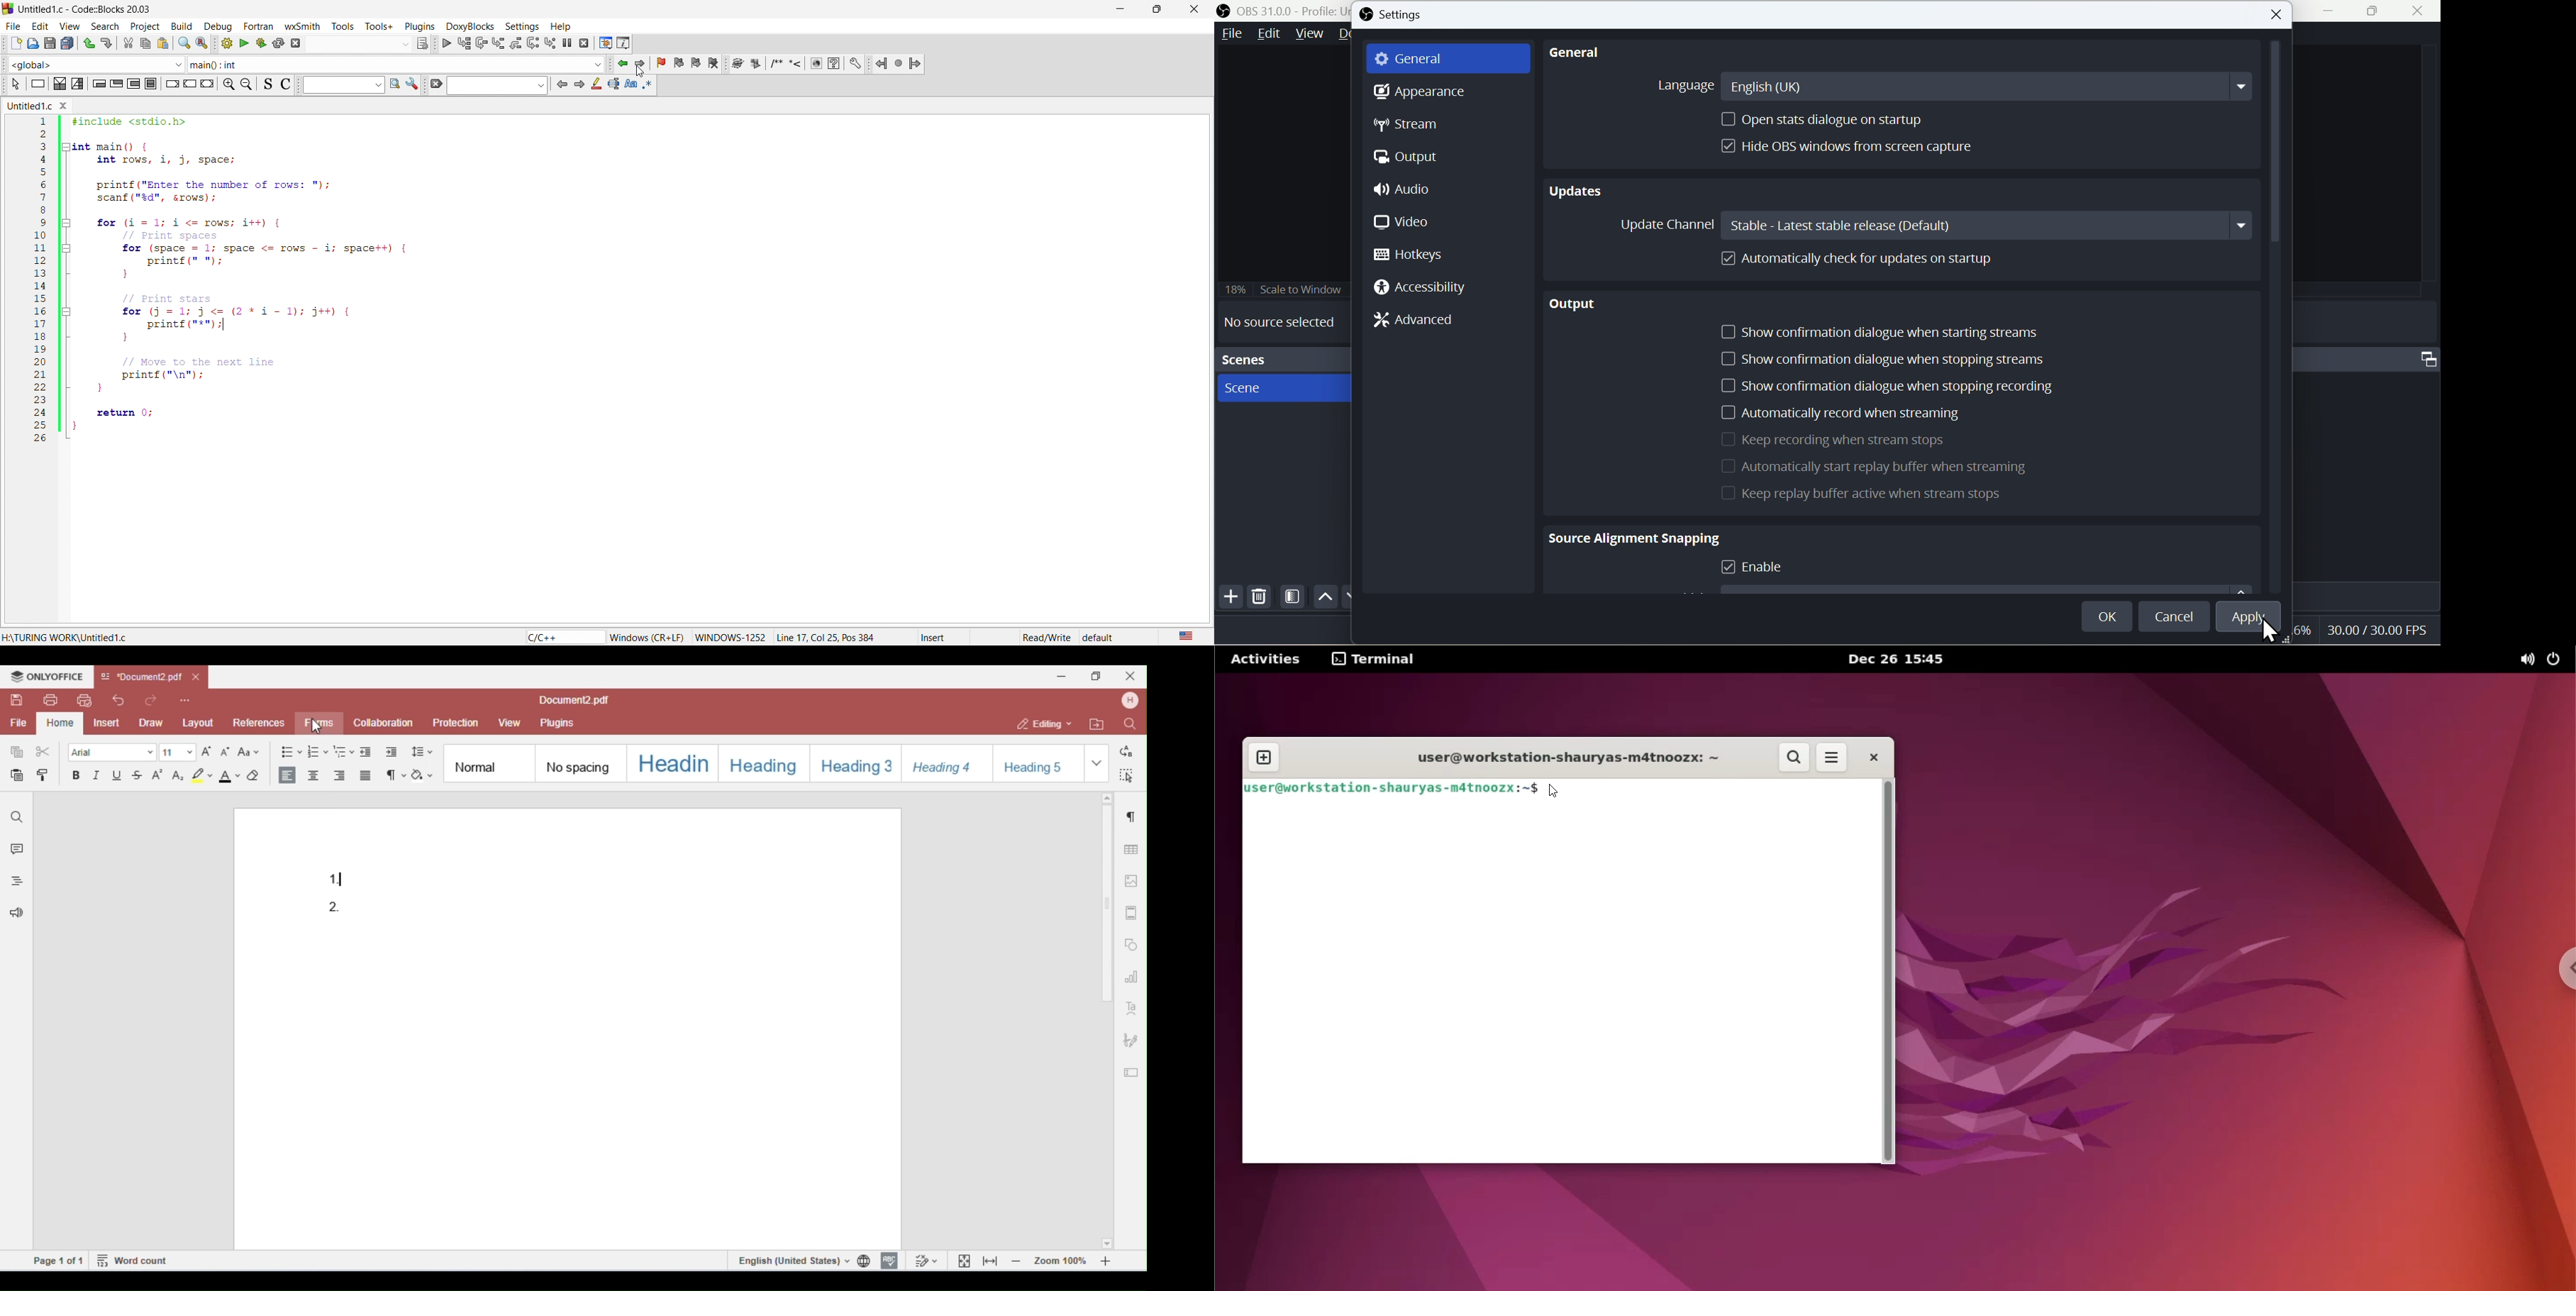 The height and width of the screenshot is (1316, 2576). Describe the element at coordinates (1326, 599) in the screenshot. I see `Up` at that location.